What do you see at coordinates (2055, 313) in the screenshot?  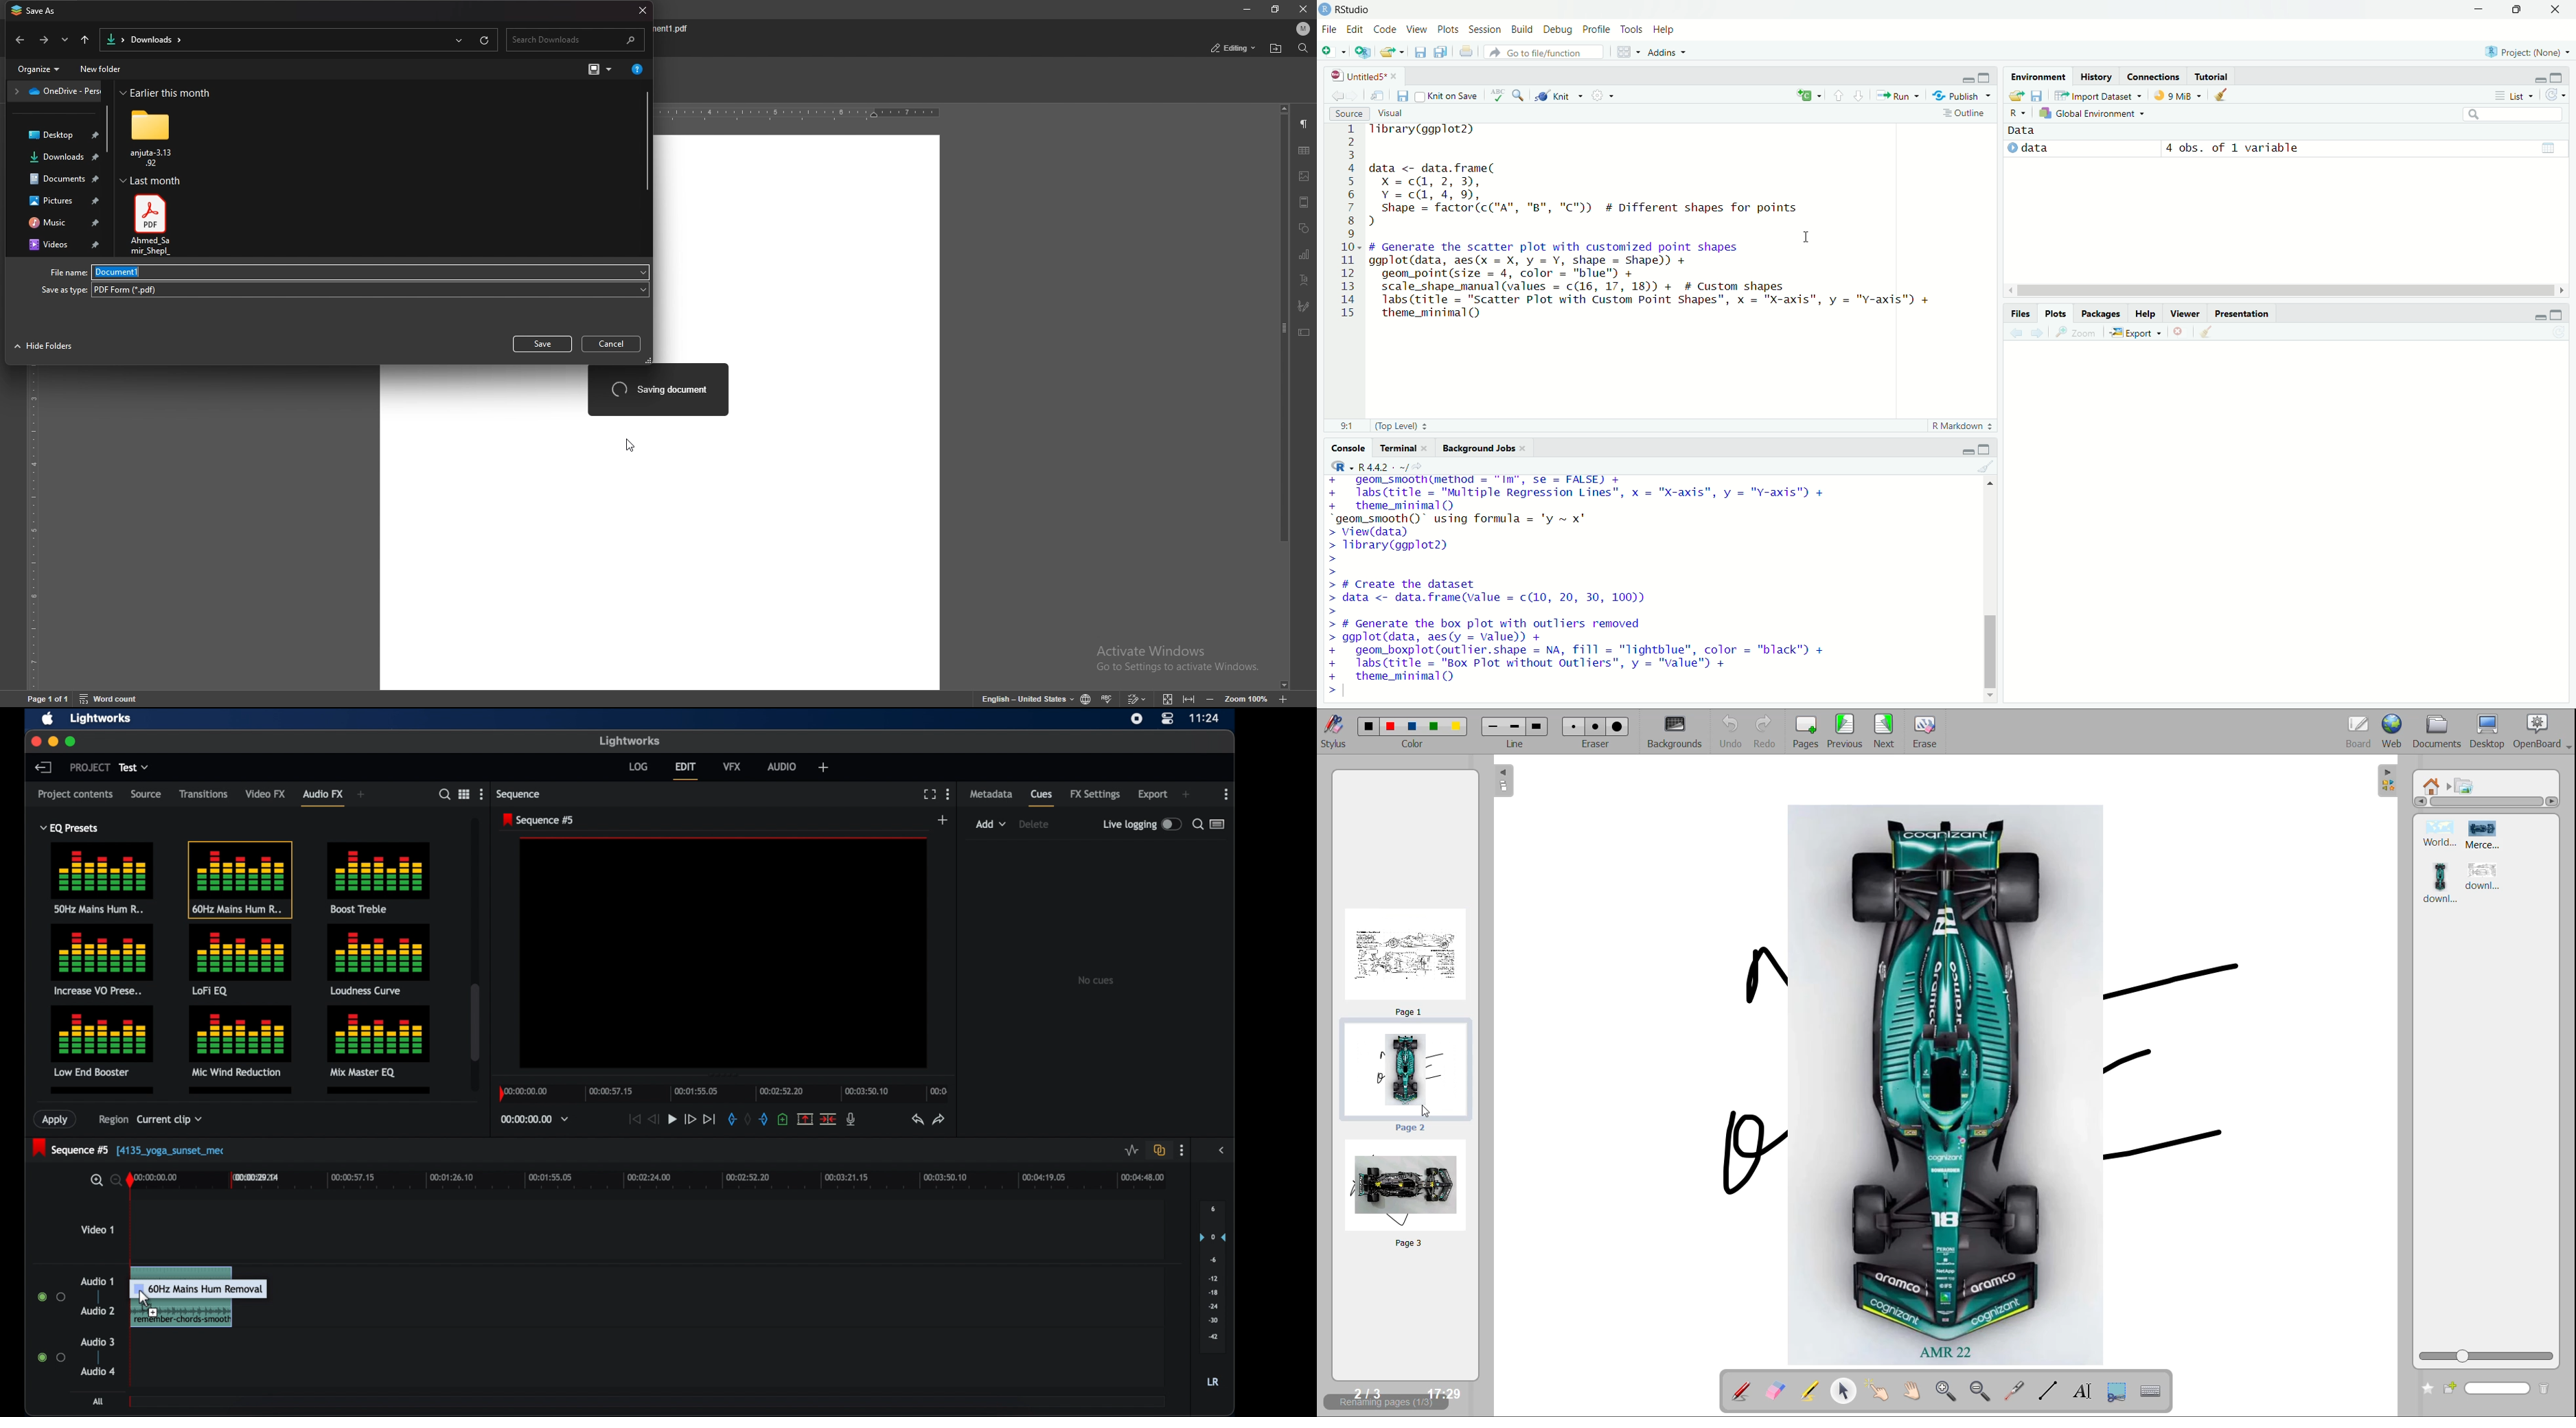 I see `Plots` at bounding box center [2055, 313].